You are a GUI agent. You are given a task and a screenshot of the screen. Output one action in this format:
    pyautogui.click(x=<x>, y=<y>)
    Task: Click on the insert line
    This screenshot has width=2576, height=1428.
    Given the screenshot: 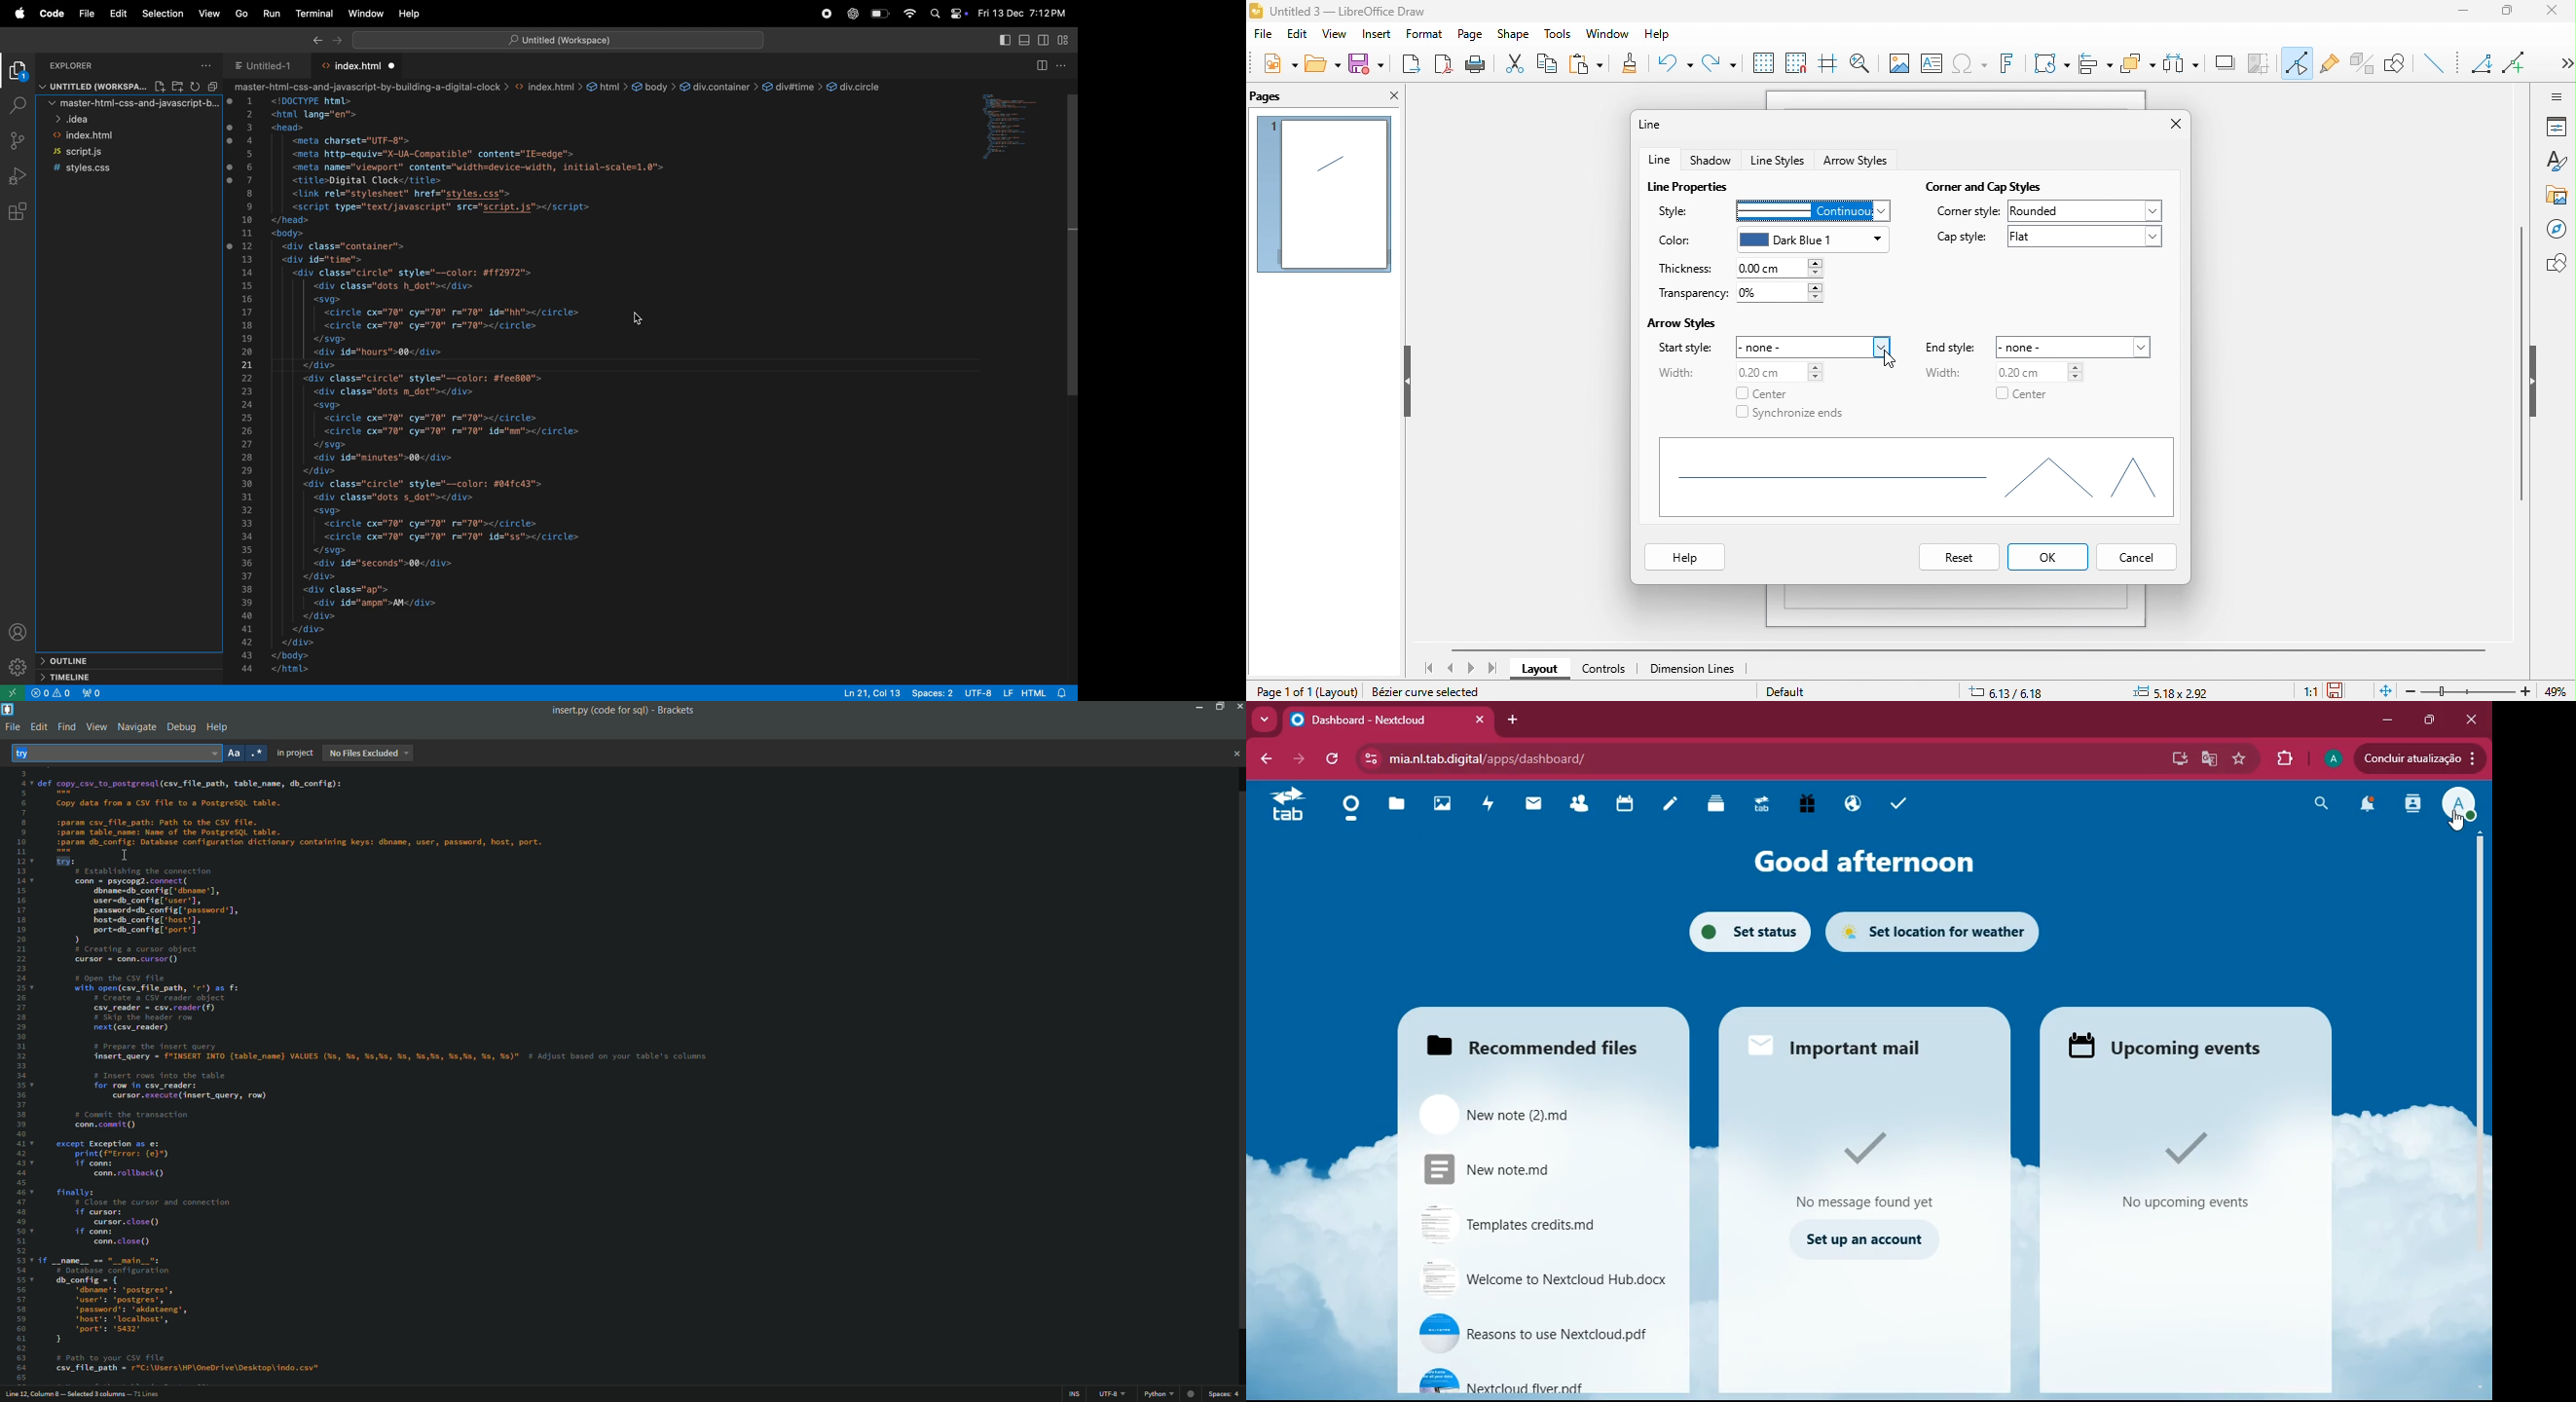 What is the action you would take?
    pyautogui.click(x=2438, y=64)
    